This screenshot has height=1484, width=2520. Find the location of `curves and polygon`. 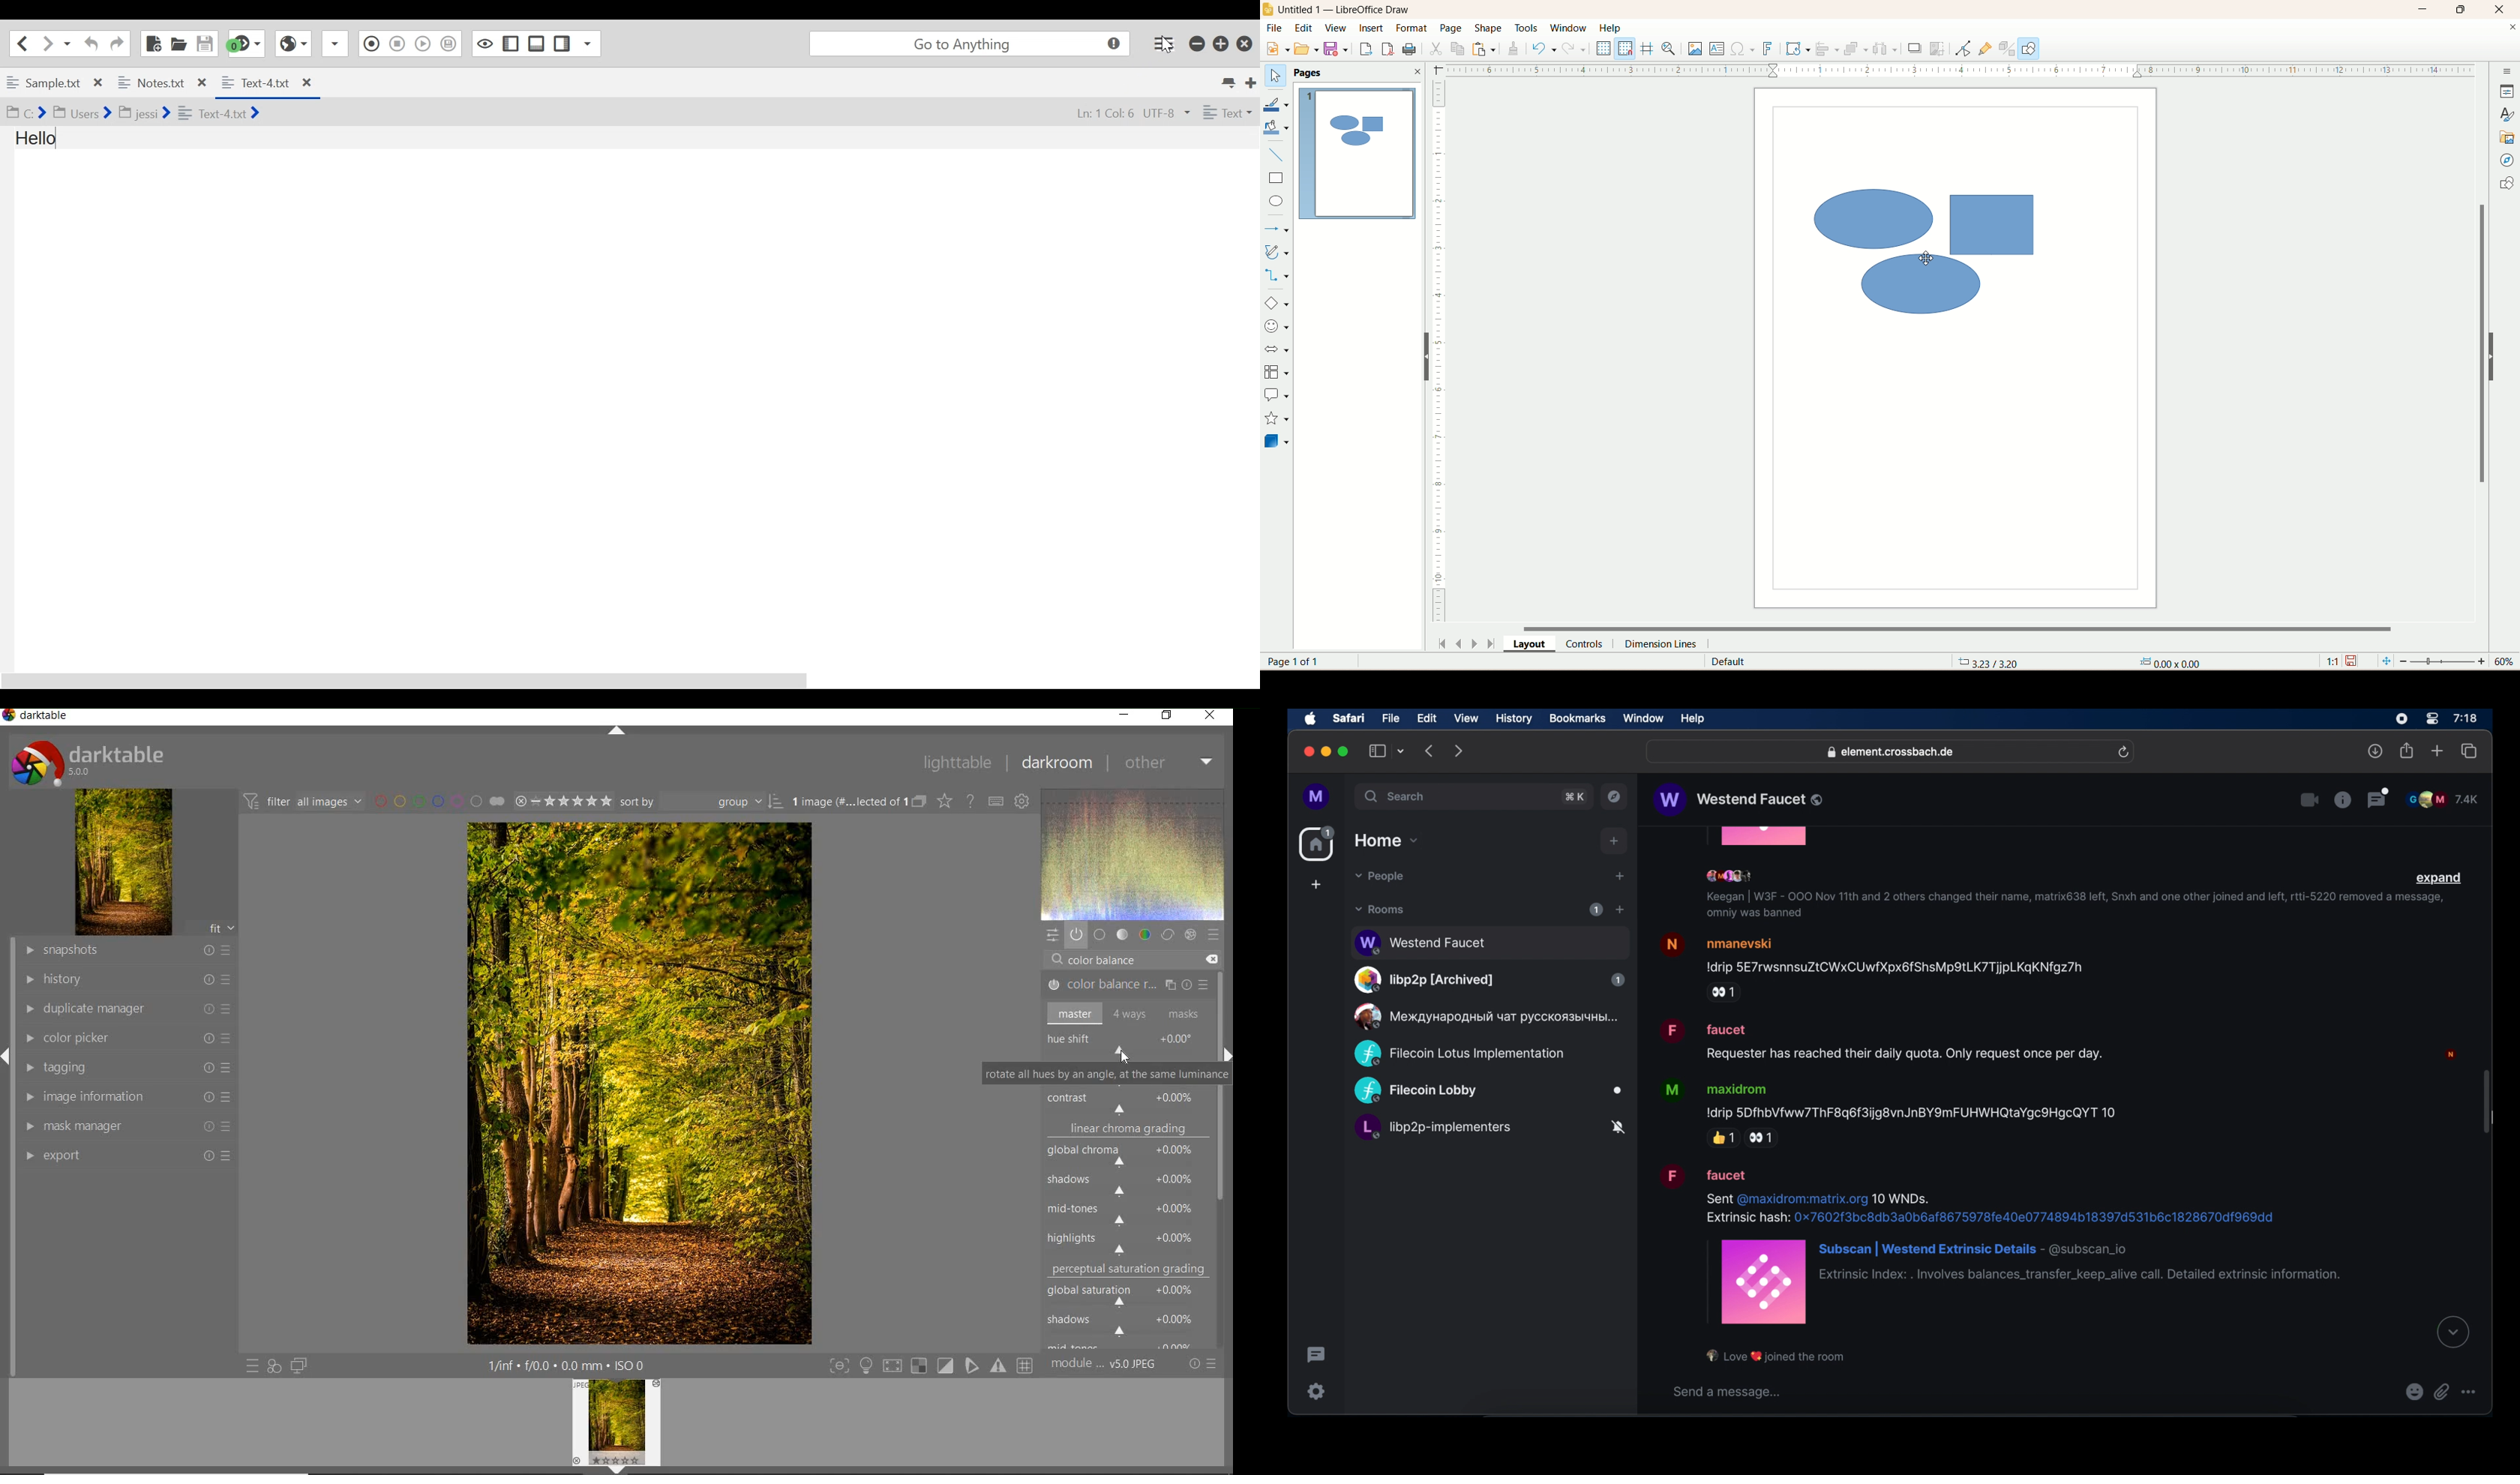

curves and polygon is located at coordinates (1276, 252).